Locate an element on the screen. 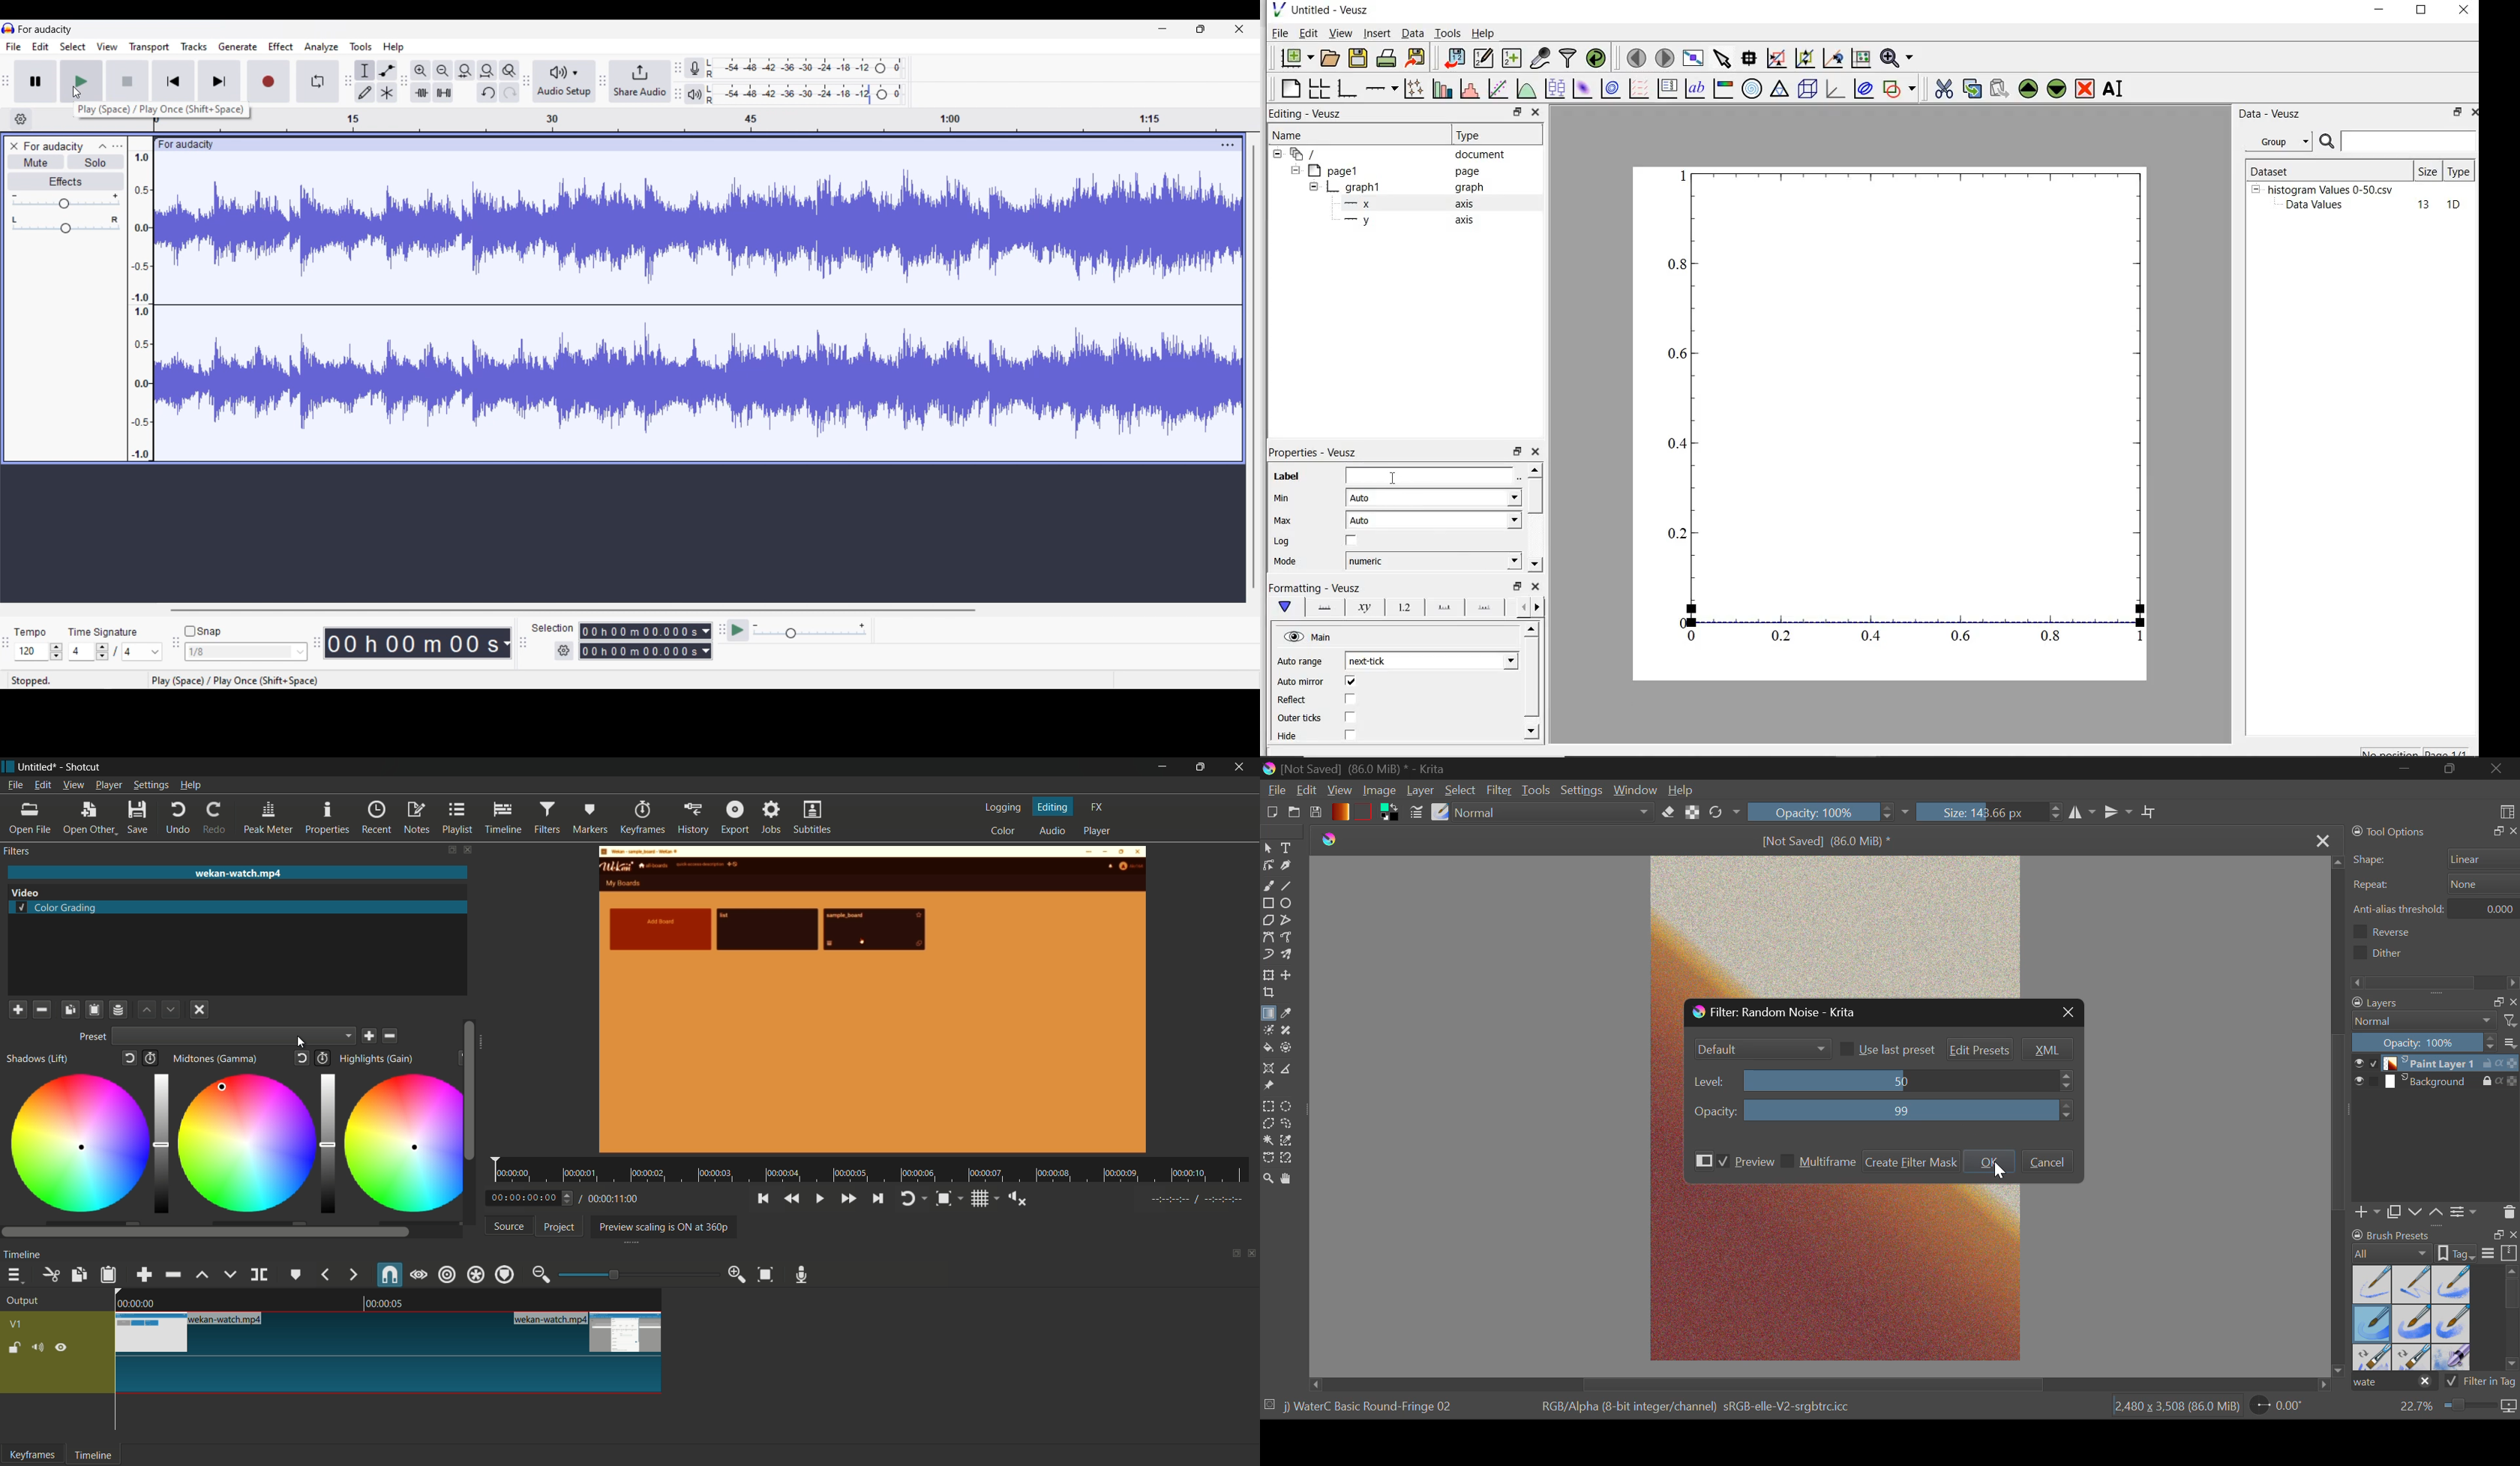  move down is located at coordinates (2339, 1367).